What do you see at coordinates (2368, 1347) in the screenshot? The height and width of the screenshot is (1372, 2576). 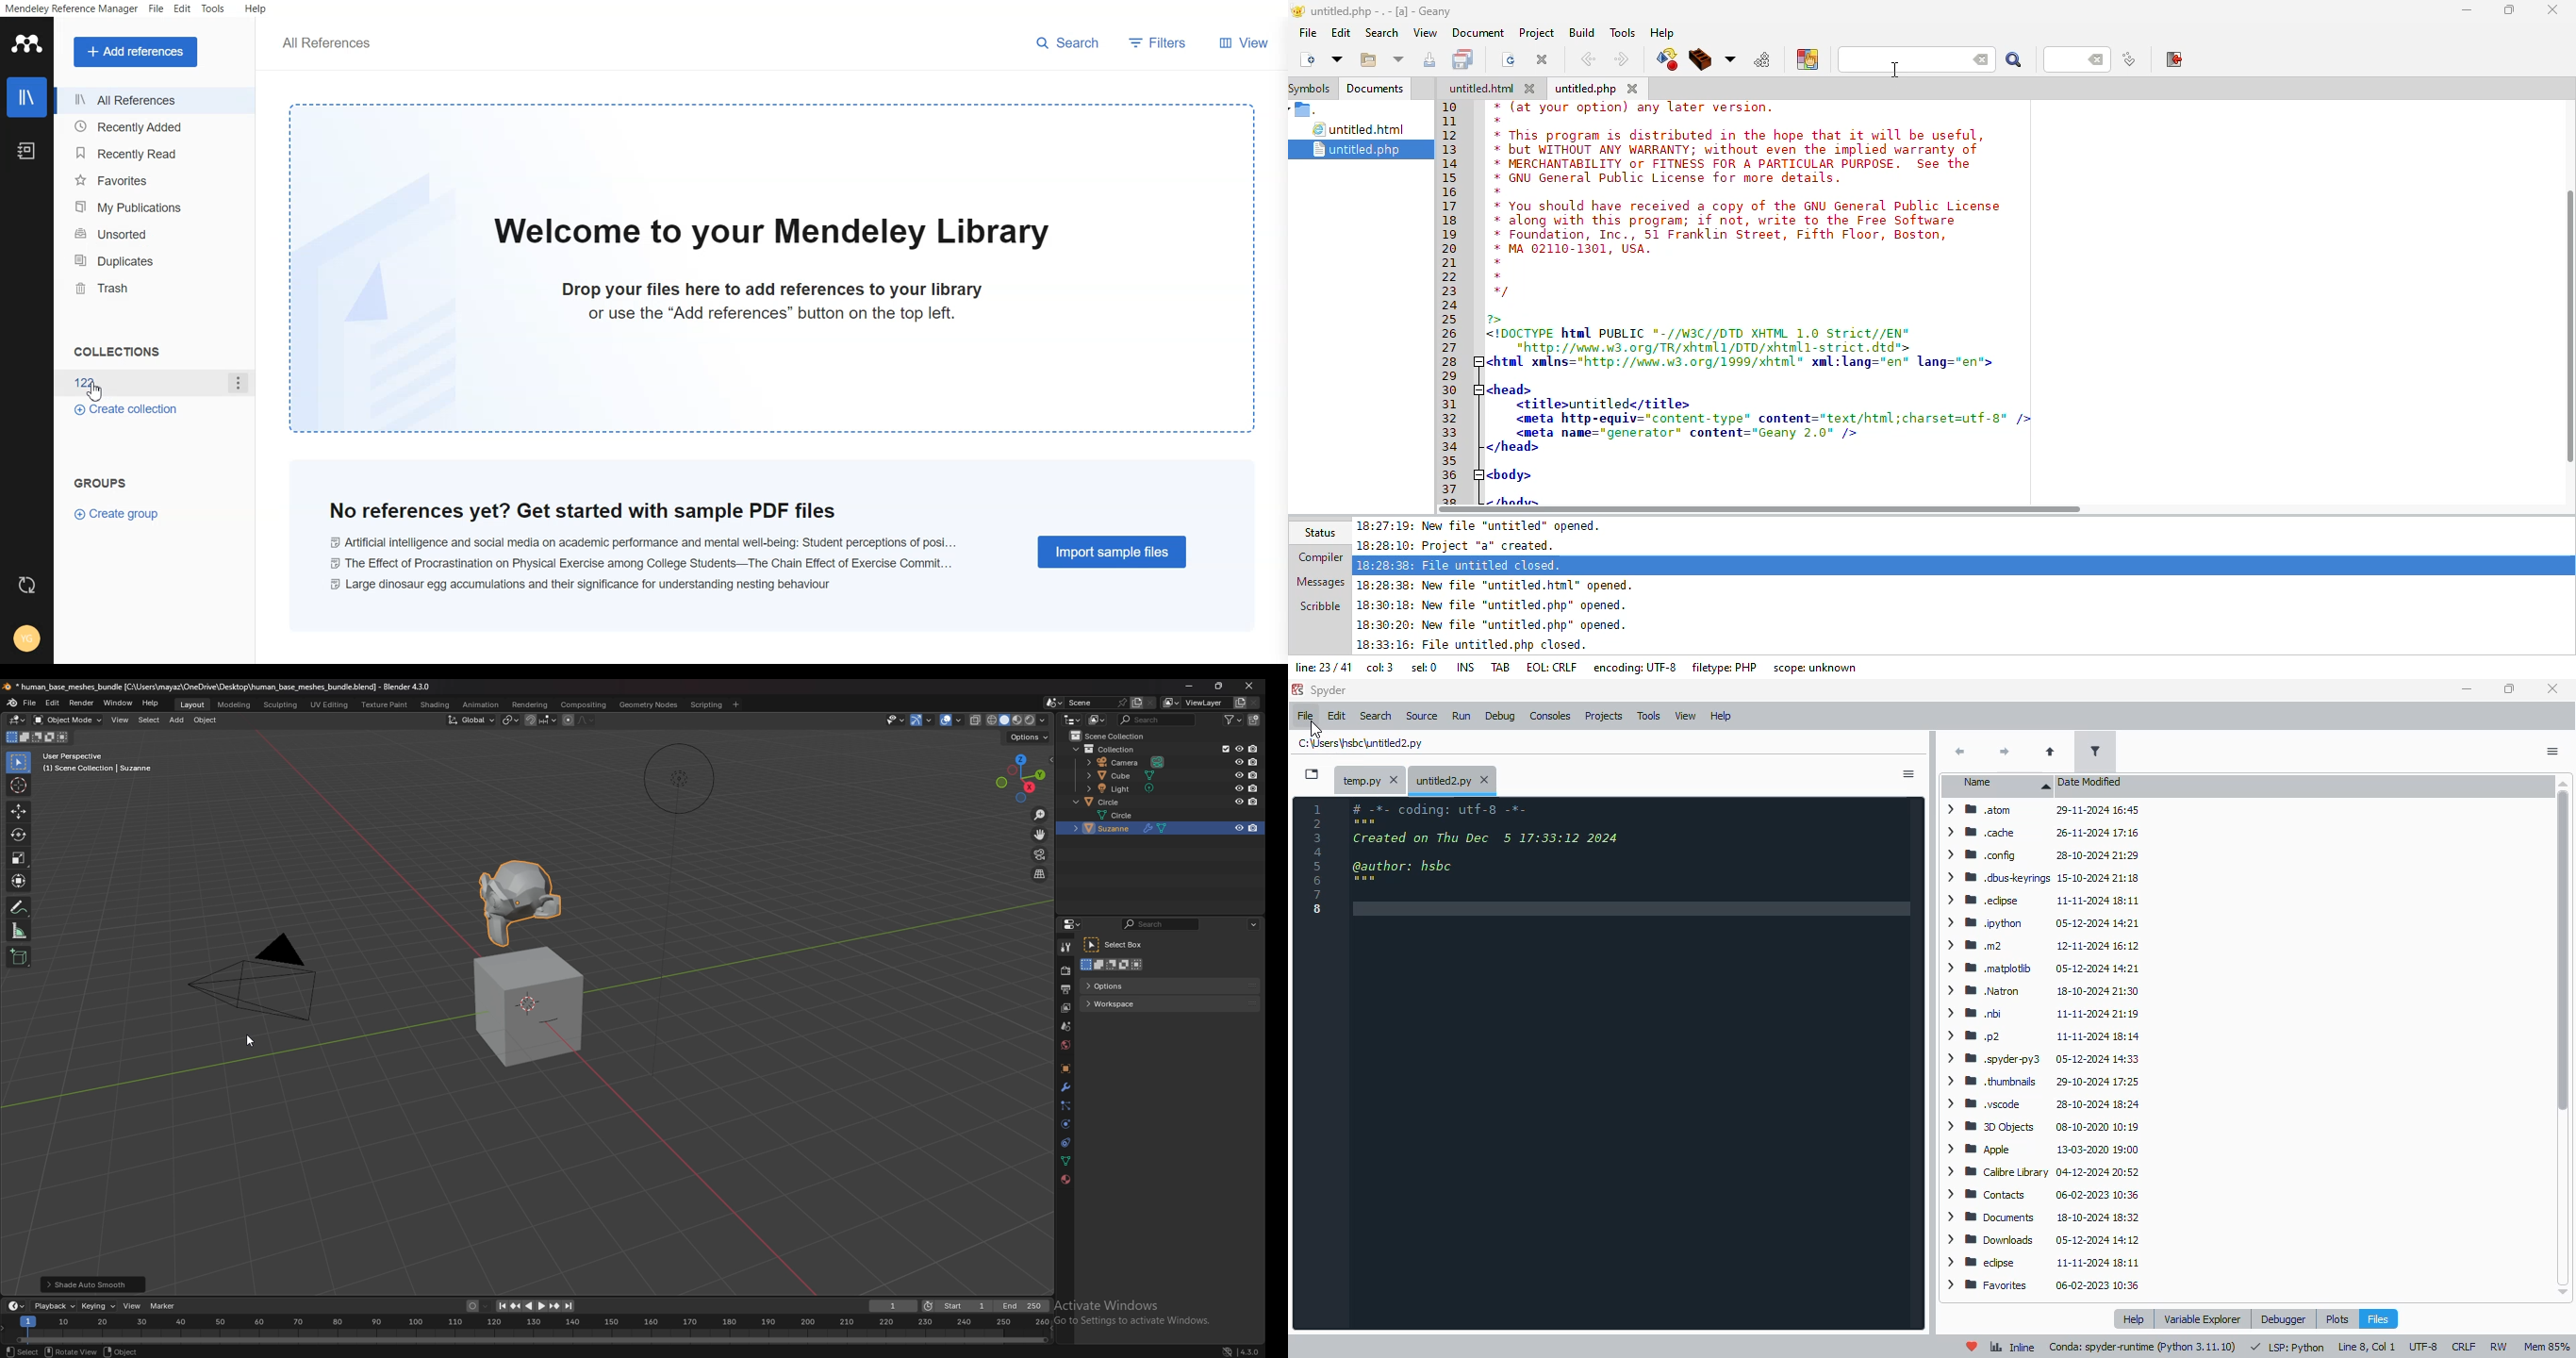 I see `line 8, col 1` at bounding box center [2368, 1347].